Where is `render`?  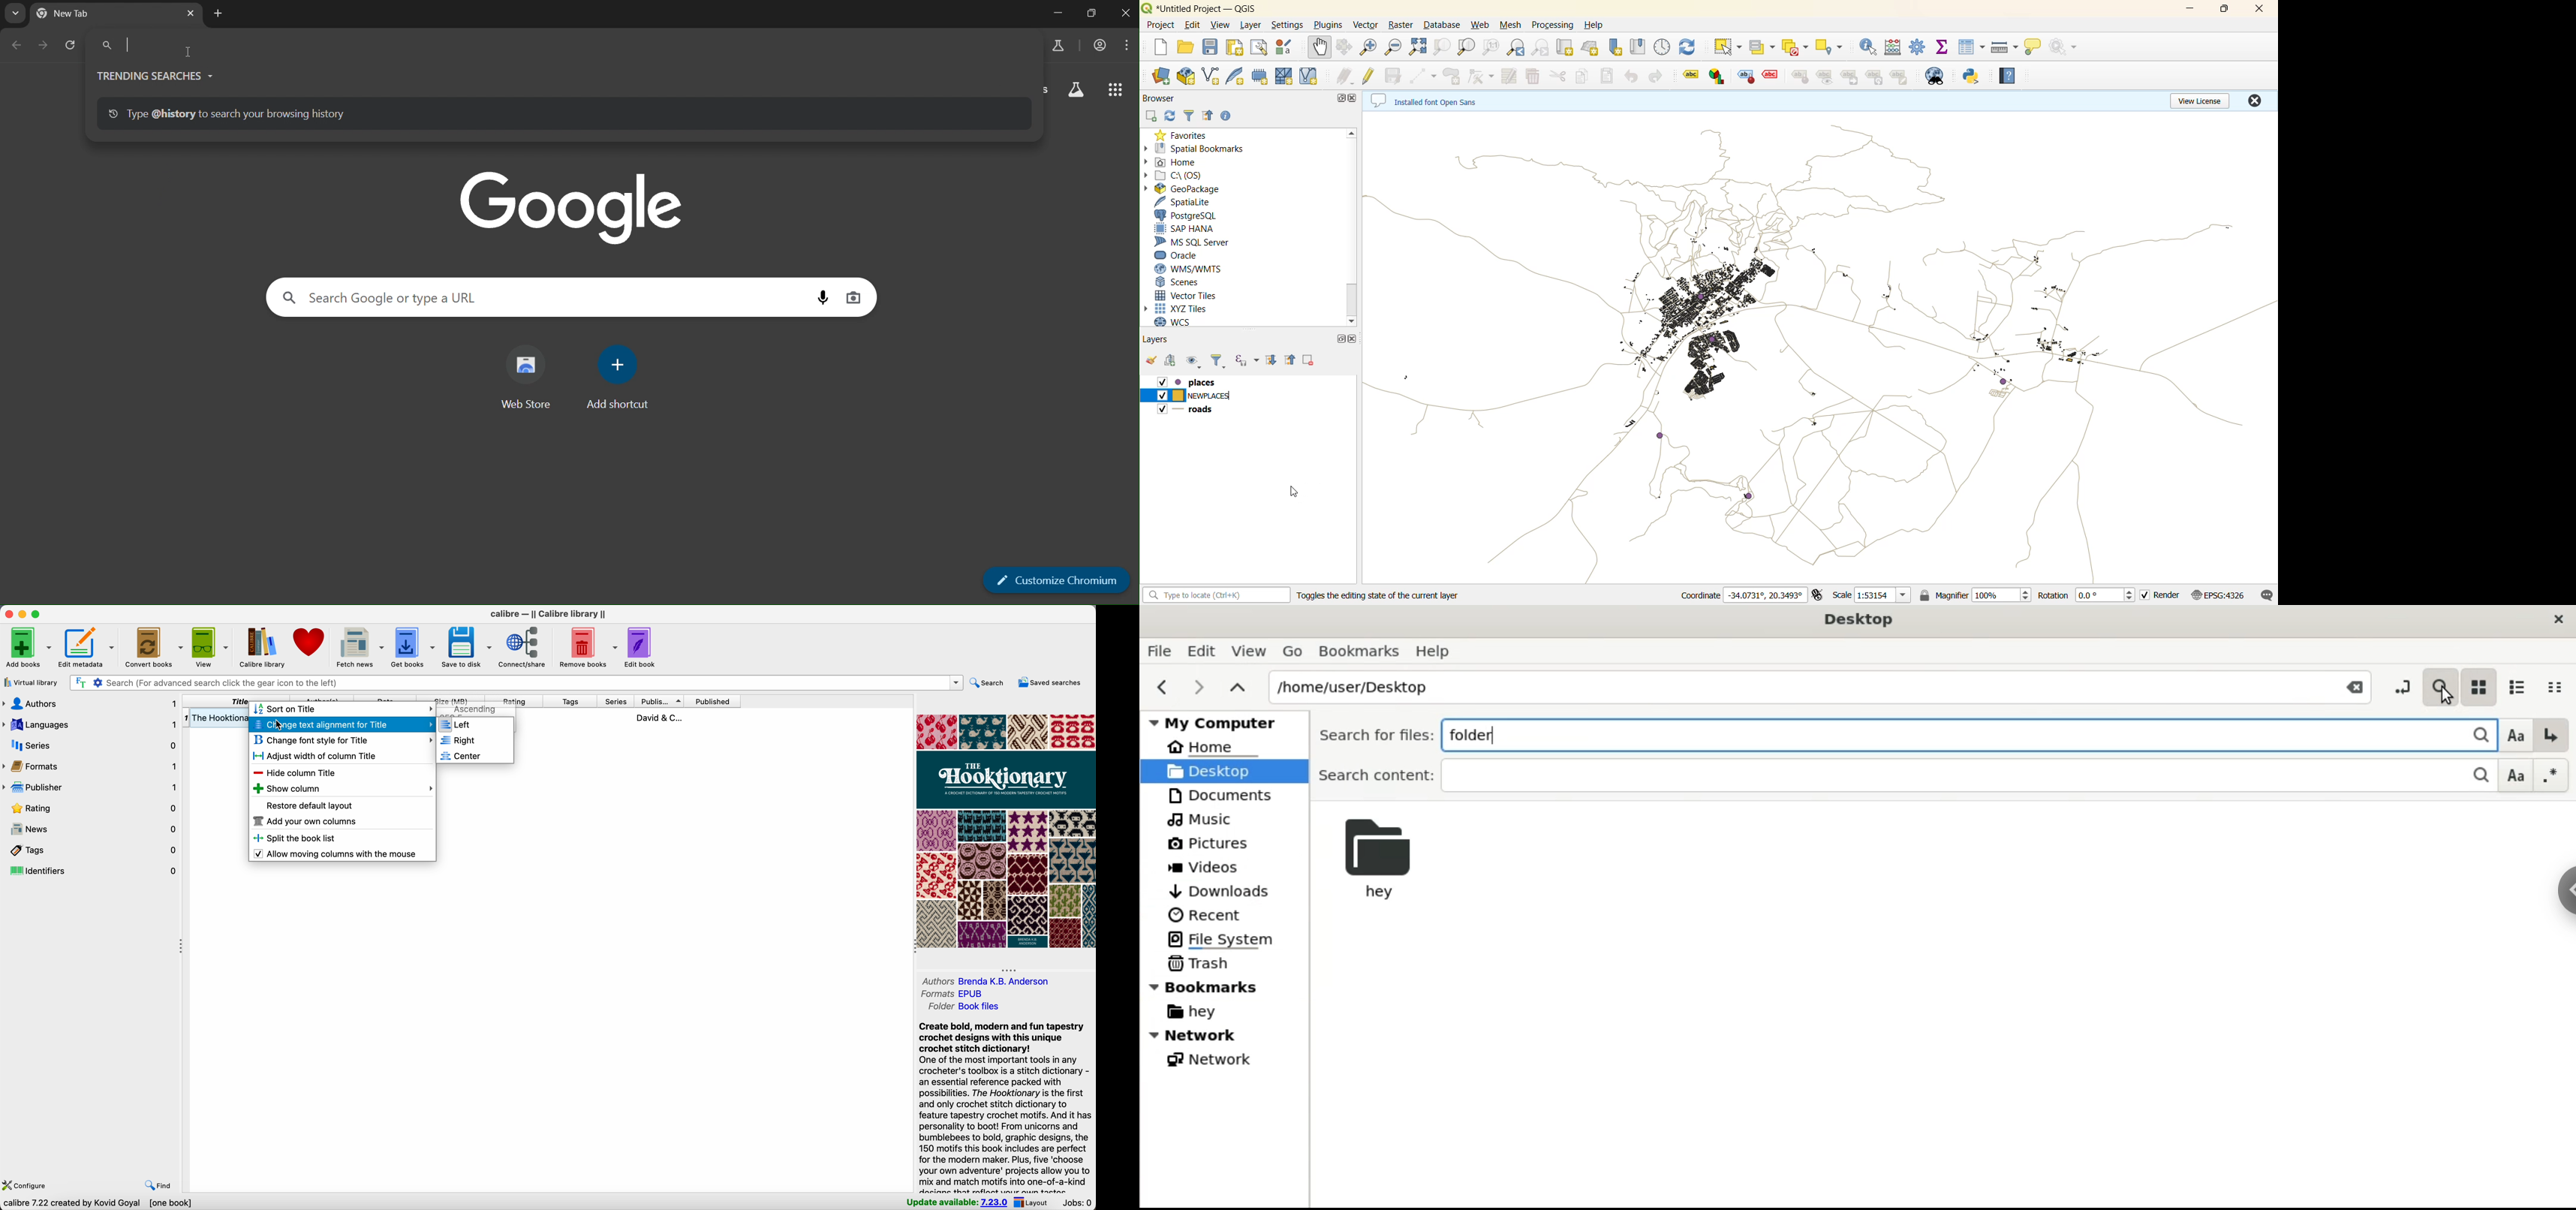 render is located at coordinates (2164, 597).